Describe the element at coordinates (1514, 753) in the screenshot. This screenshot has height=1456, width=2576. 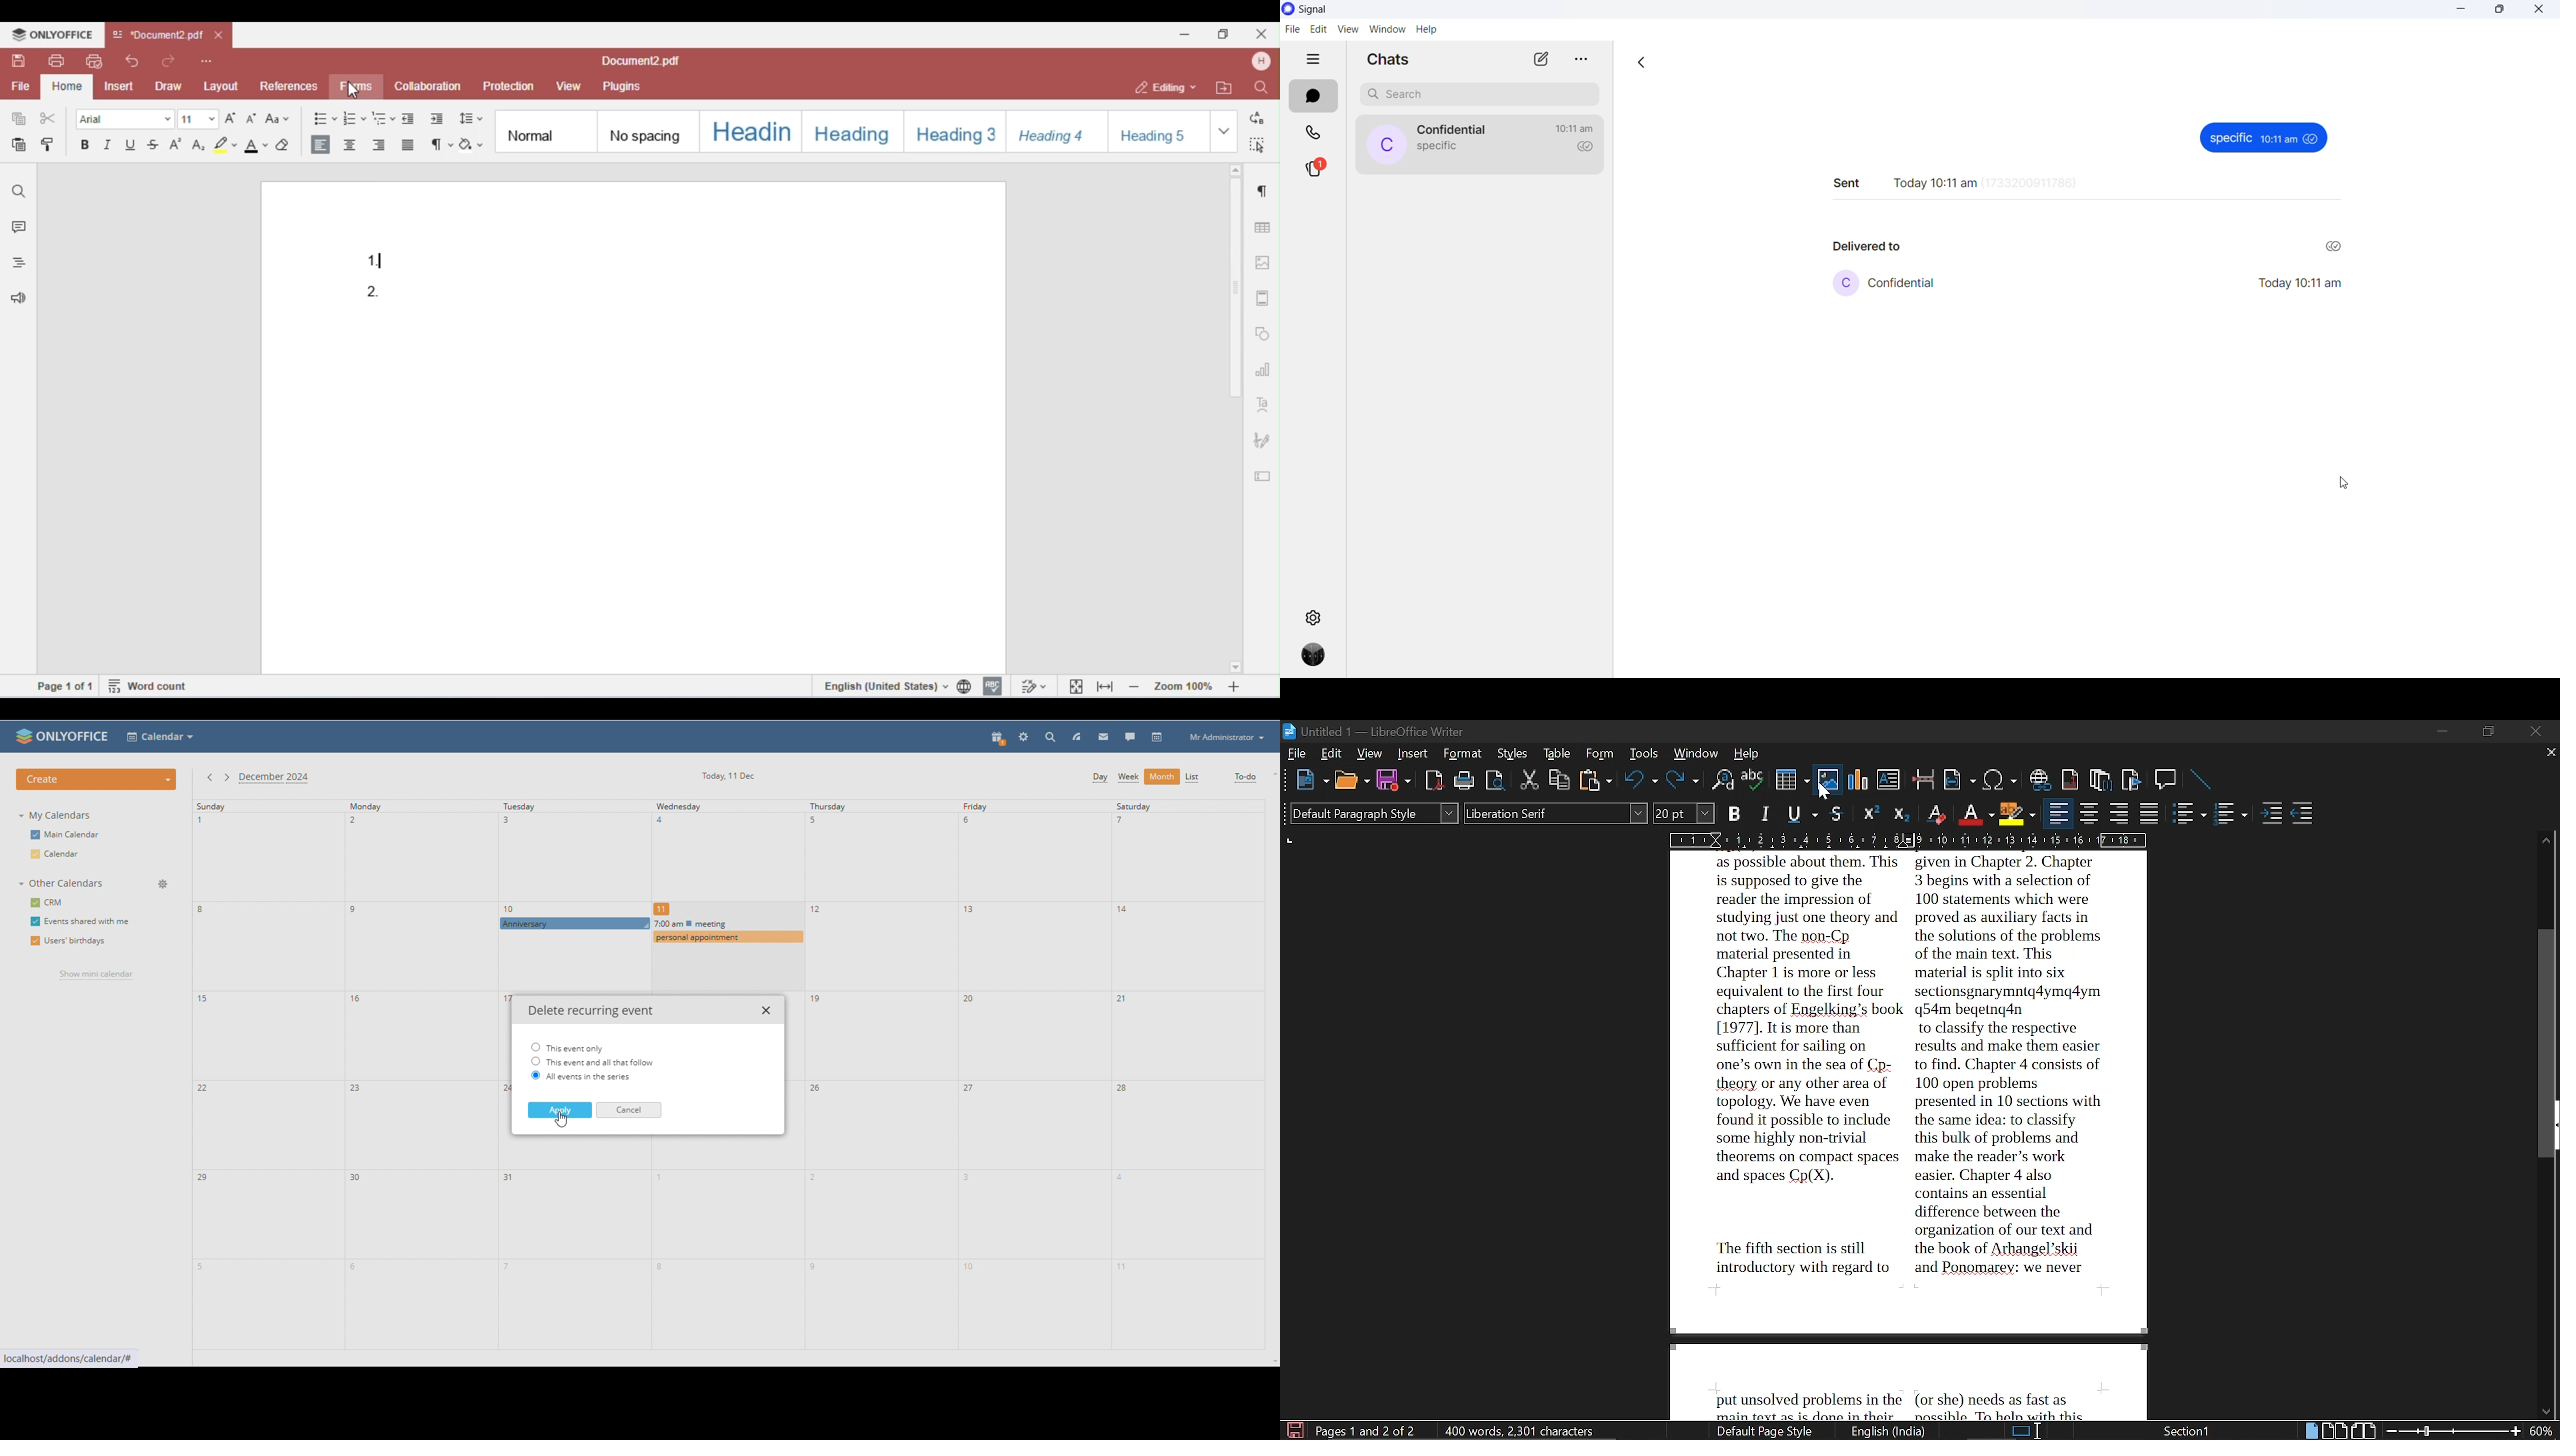
I see `style` at that location.